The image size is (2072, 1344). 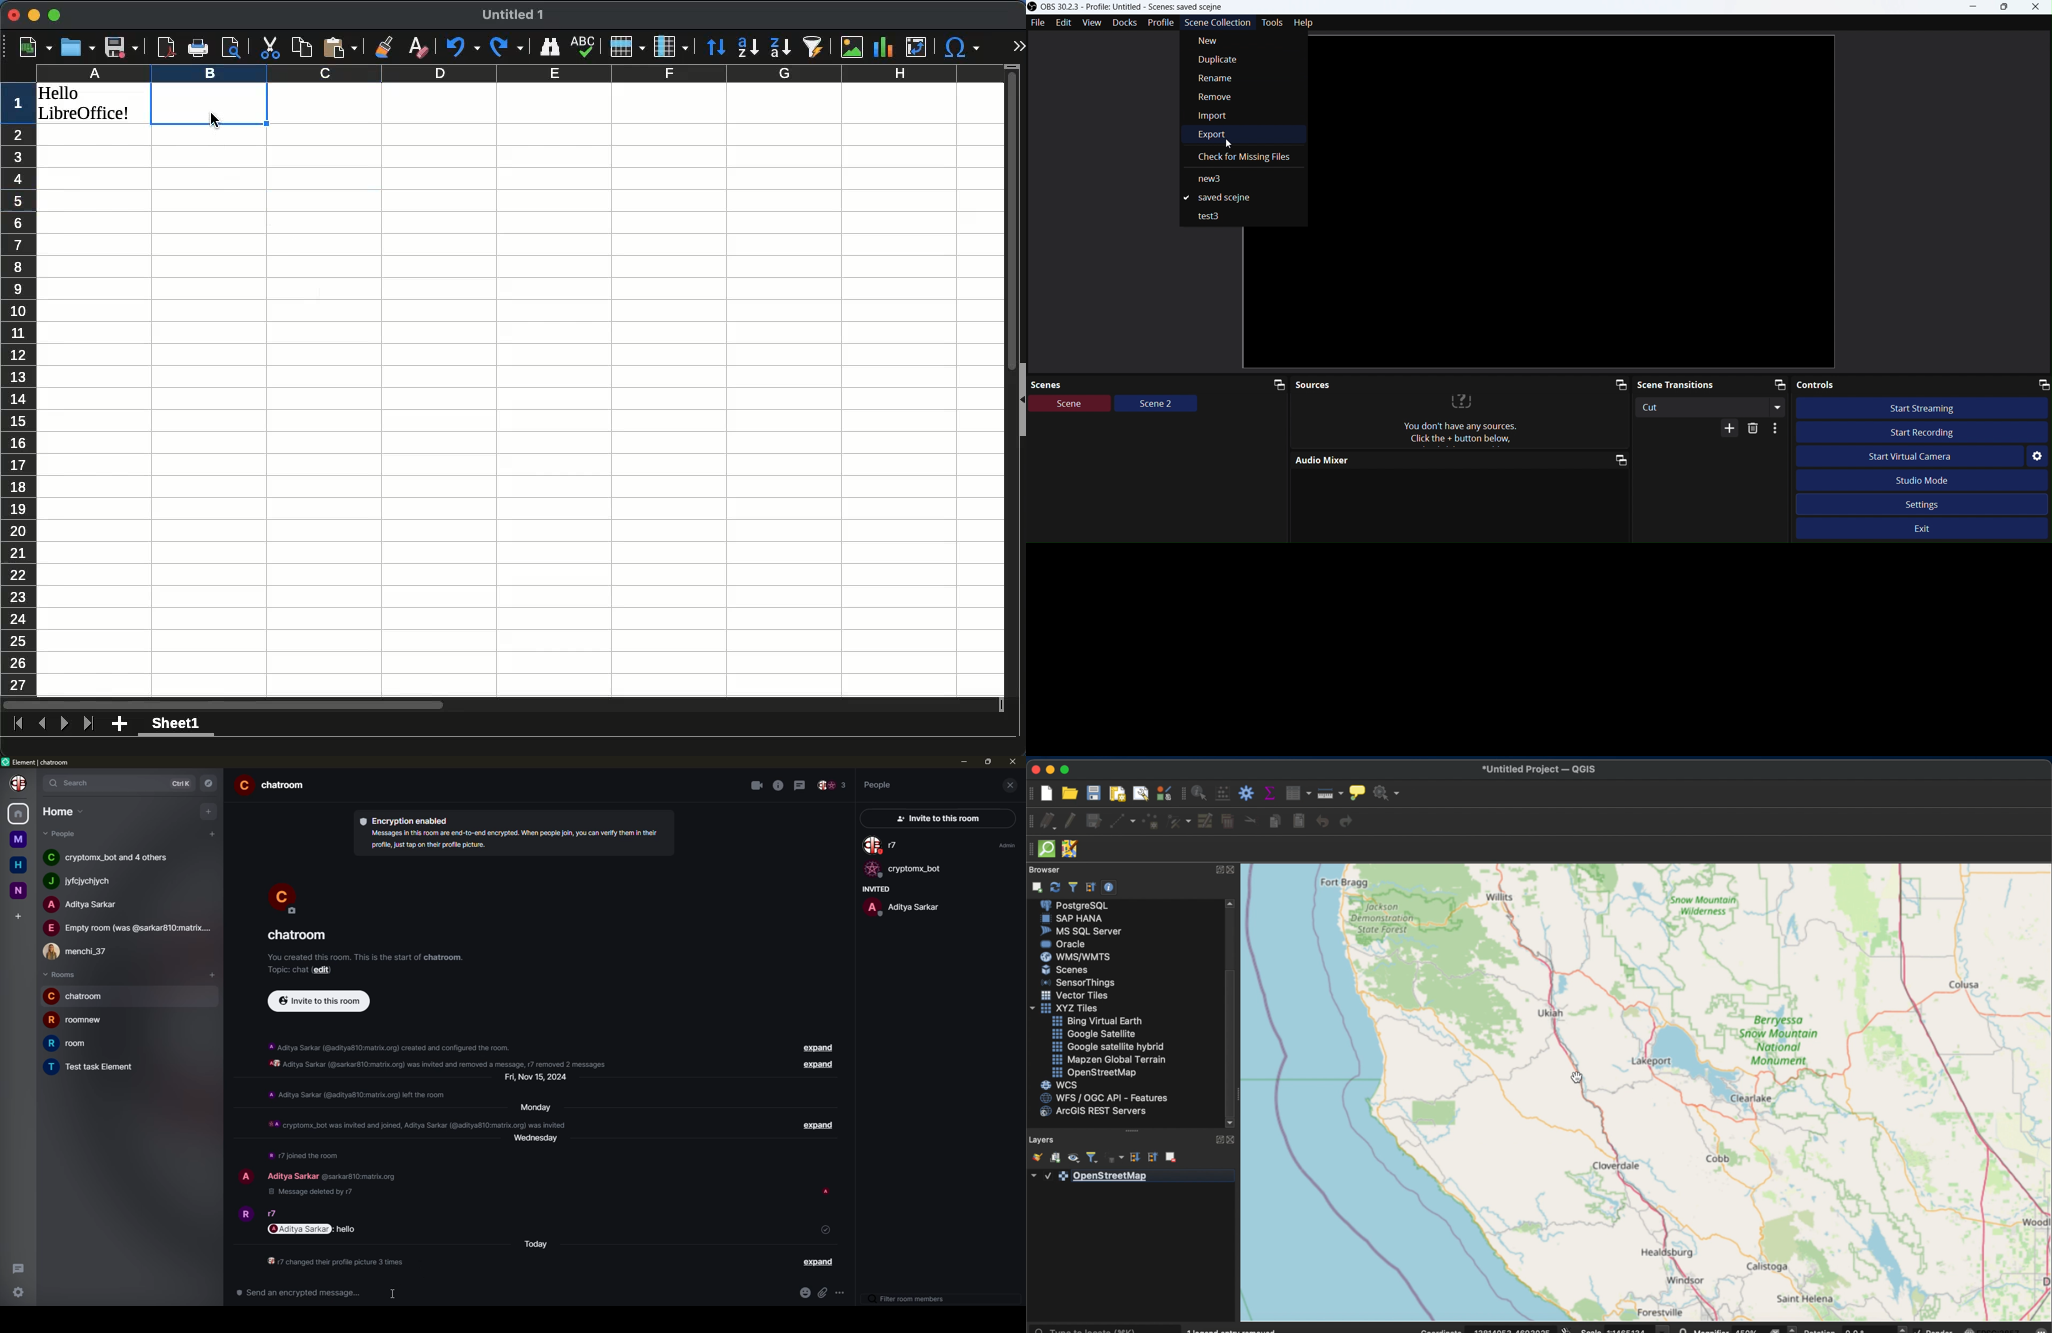 I want to click on video, so click(x=756, y=785).